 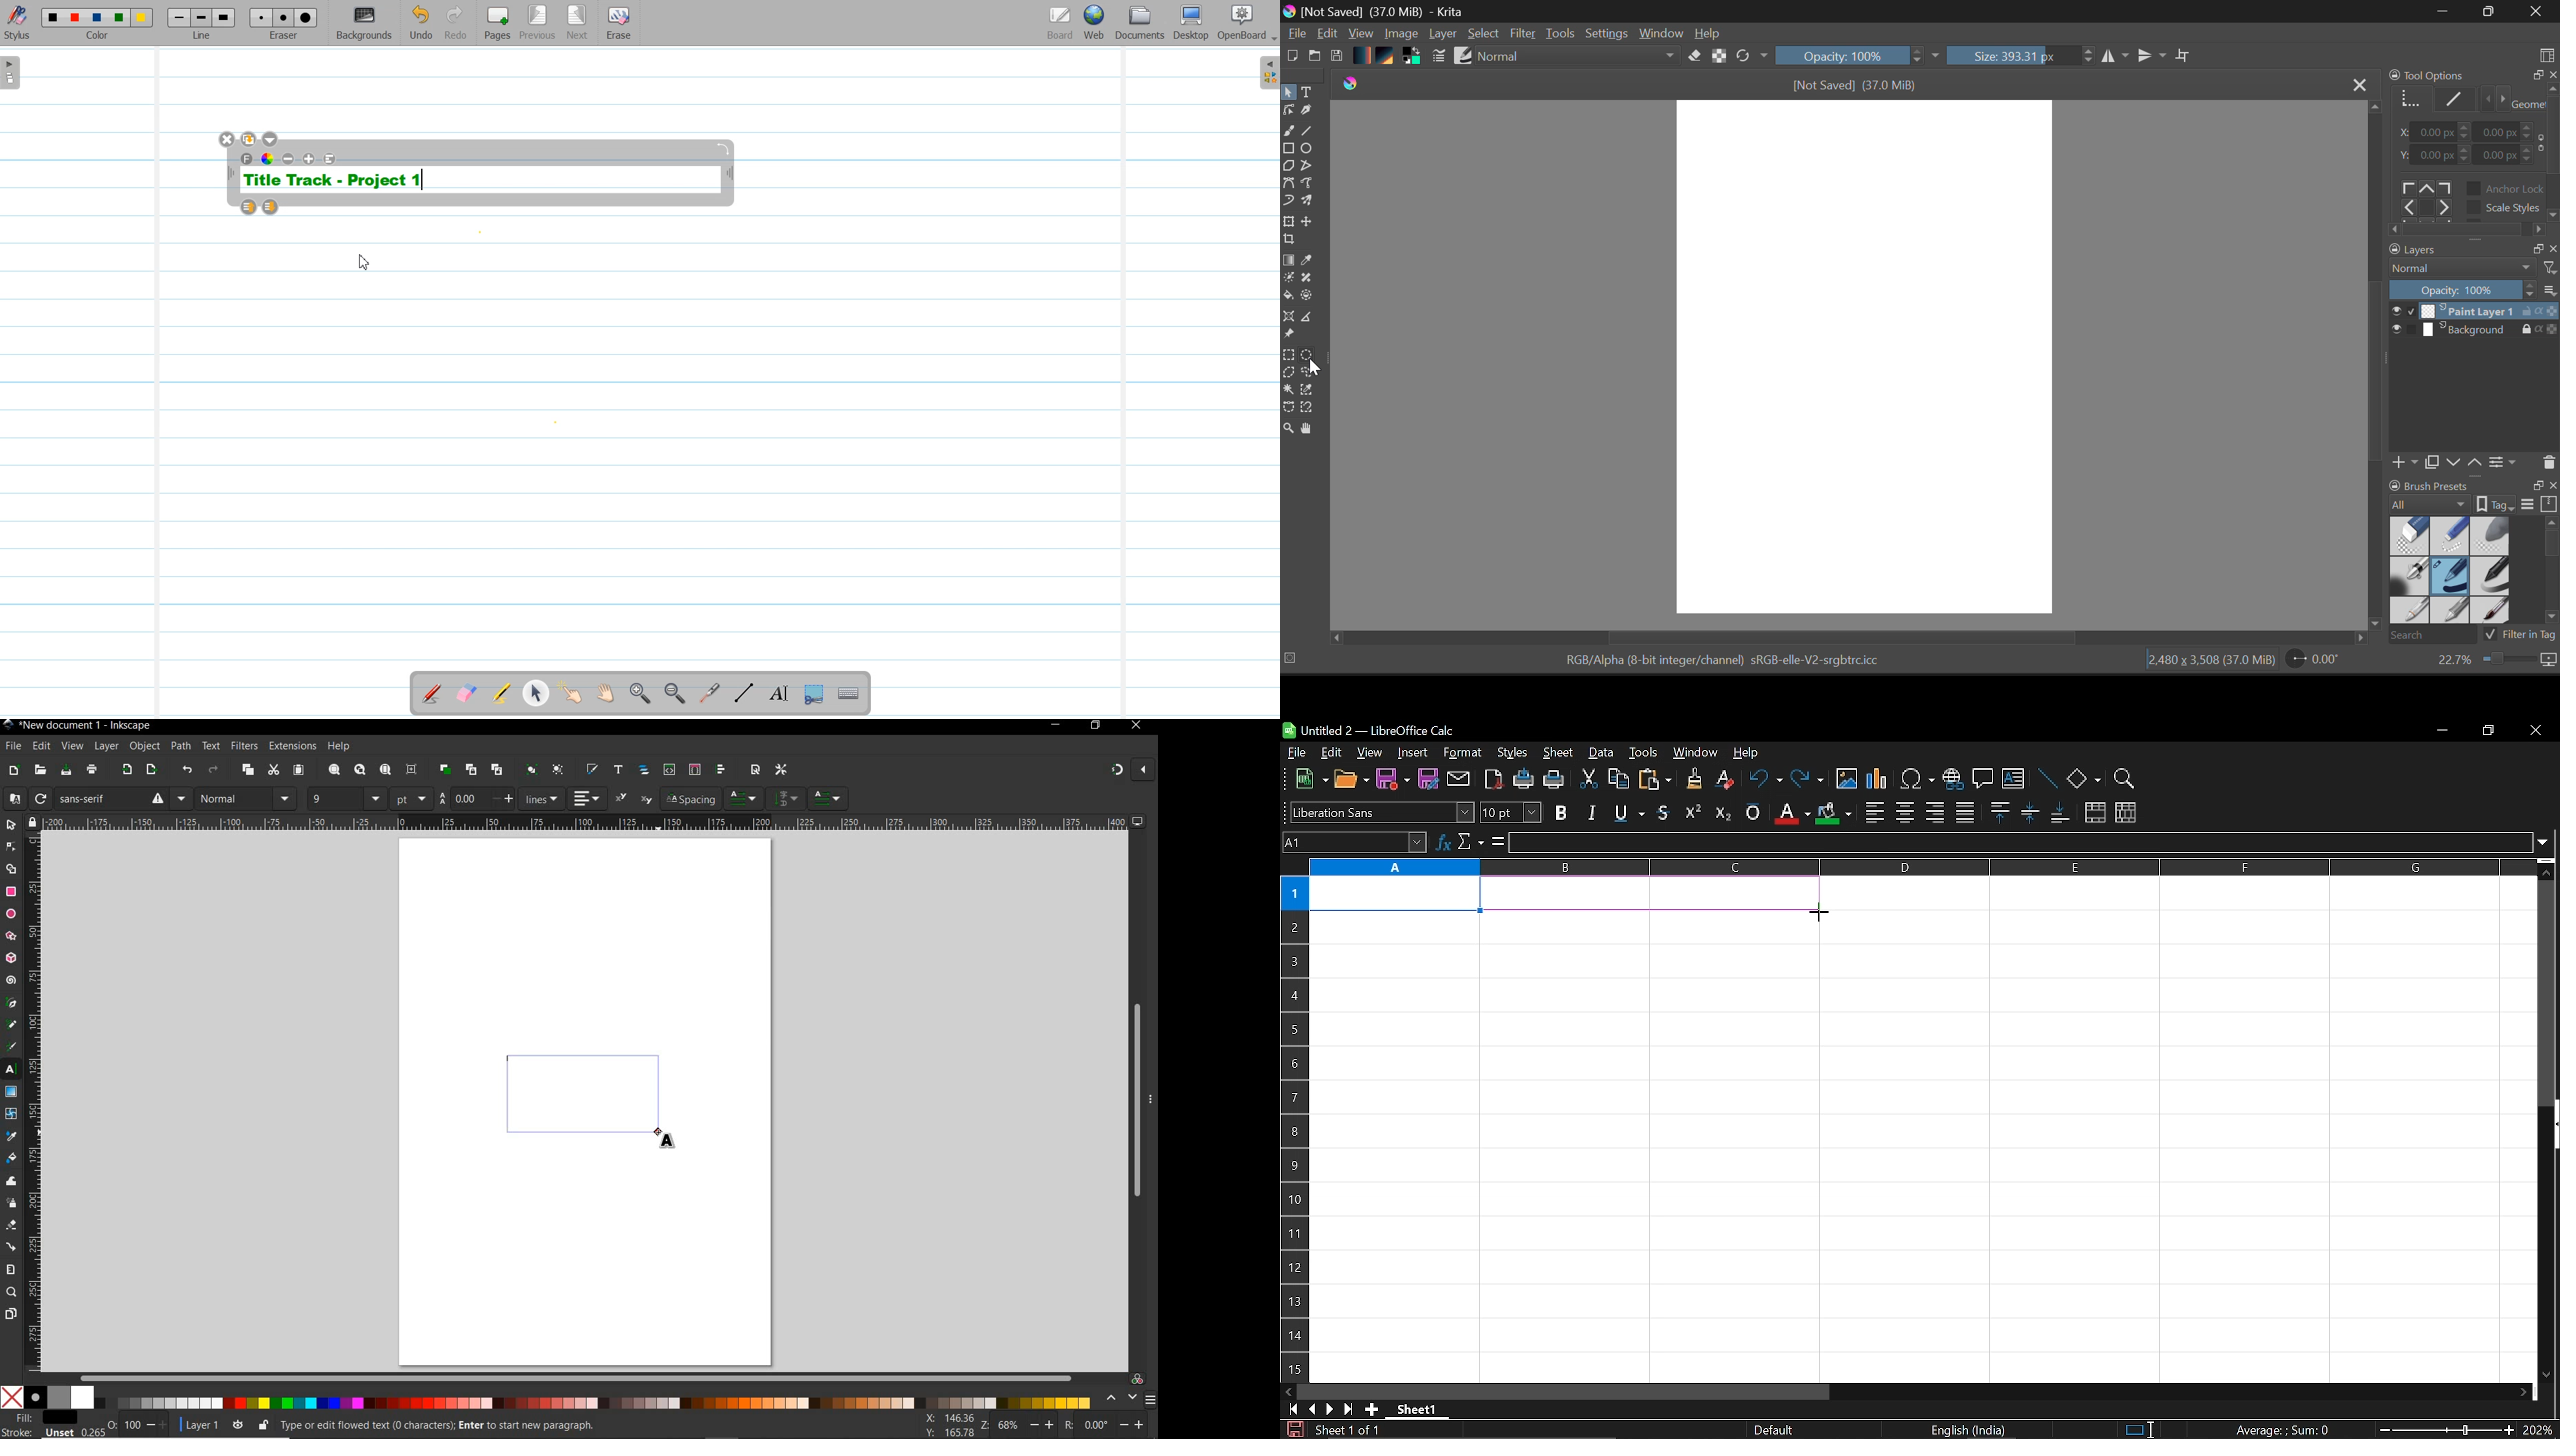 I want to click on File Name & size, so click(x=1855, y=85).